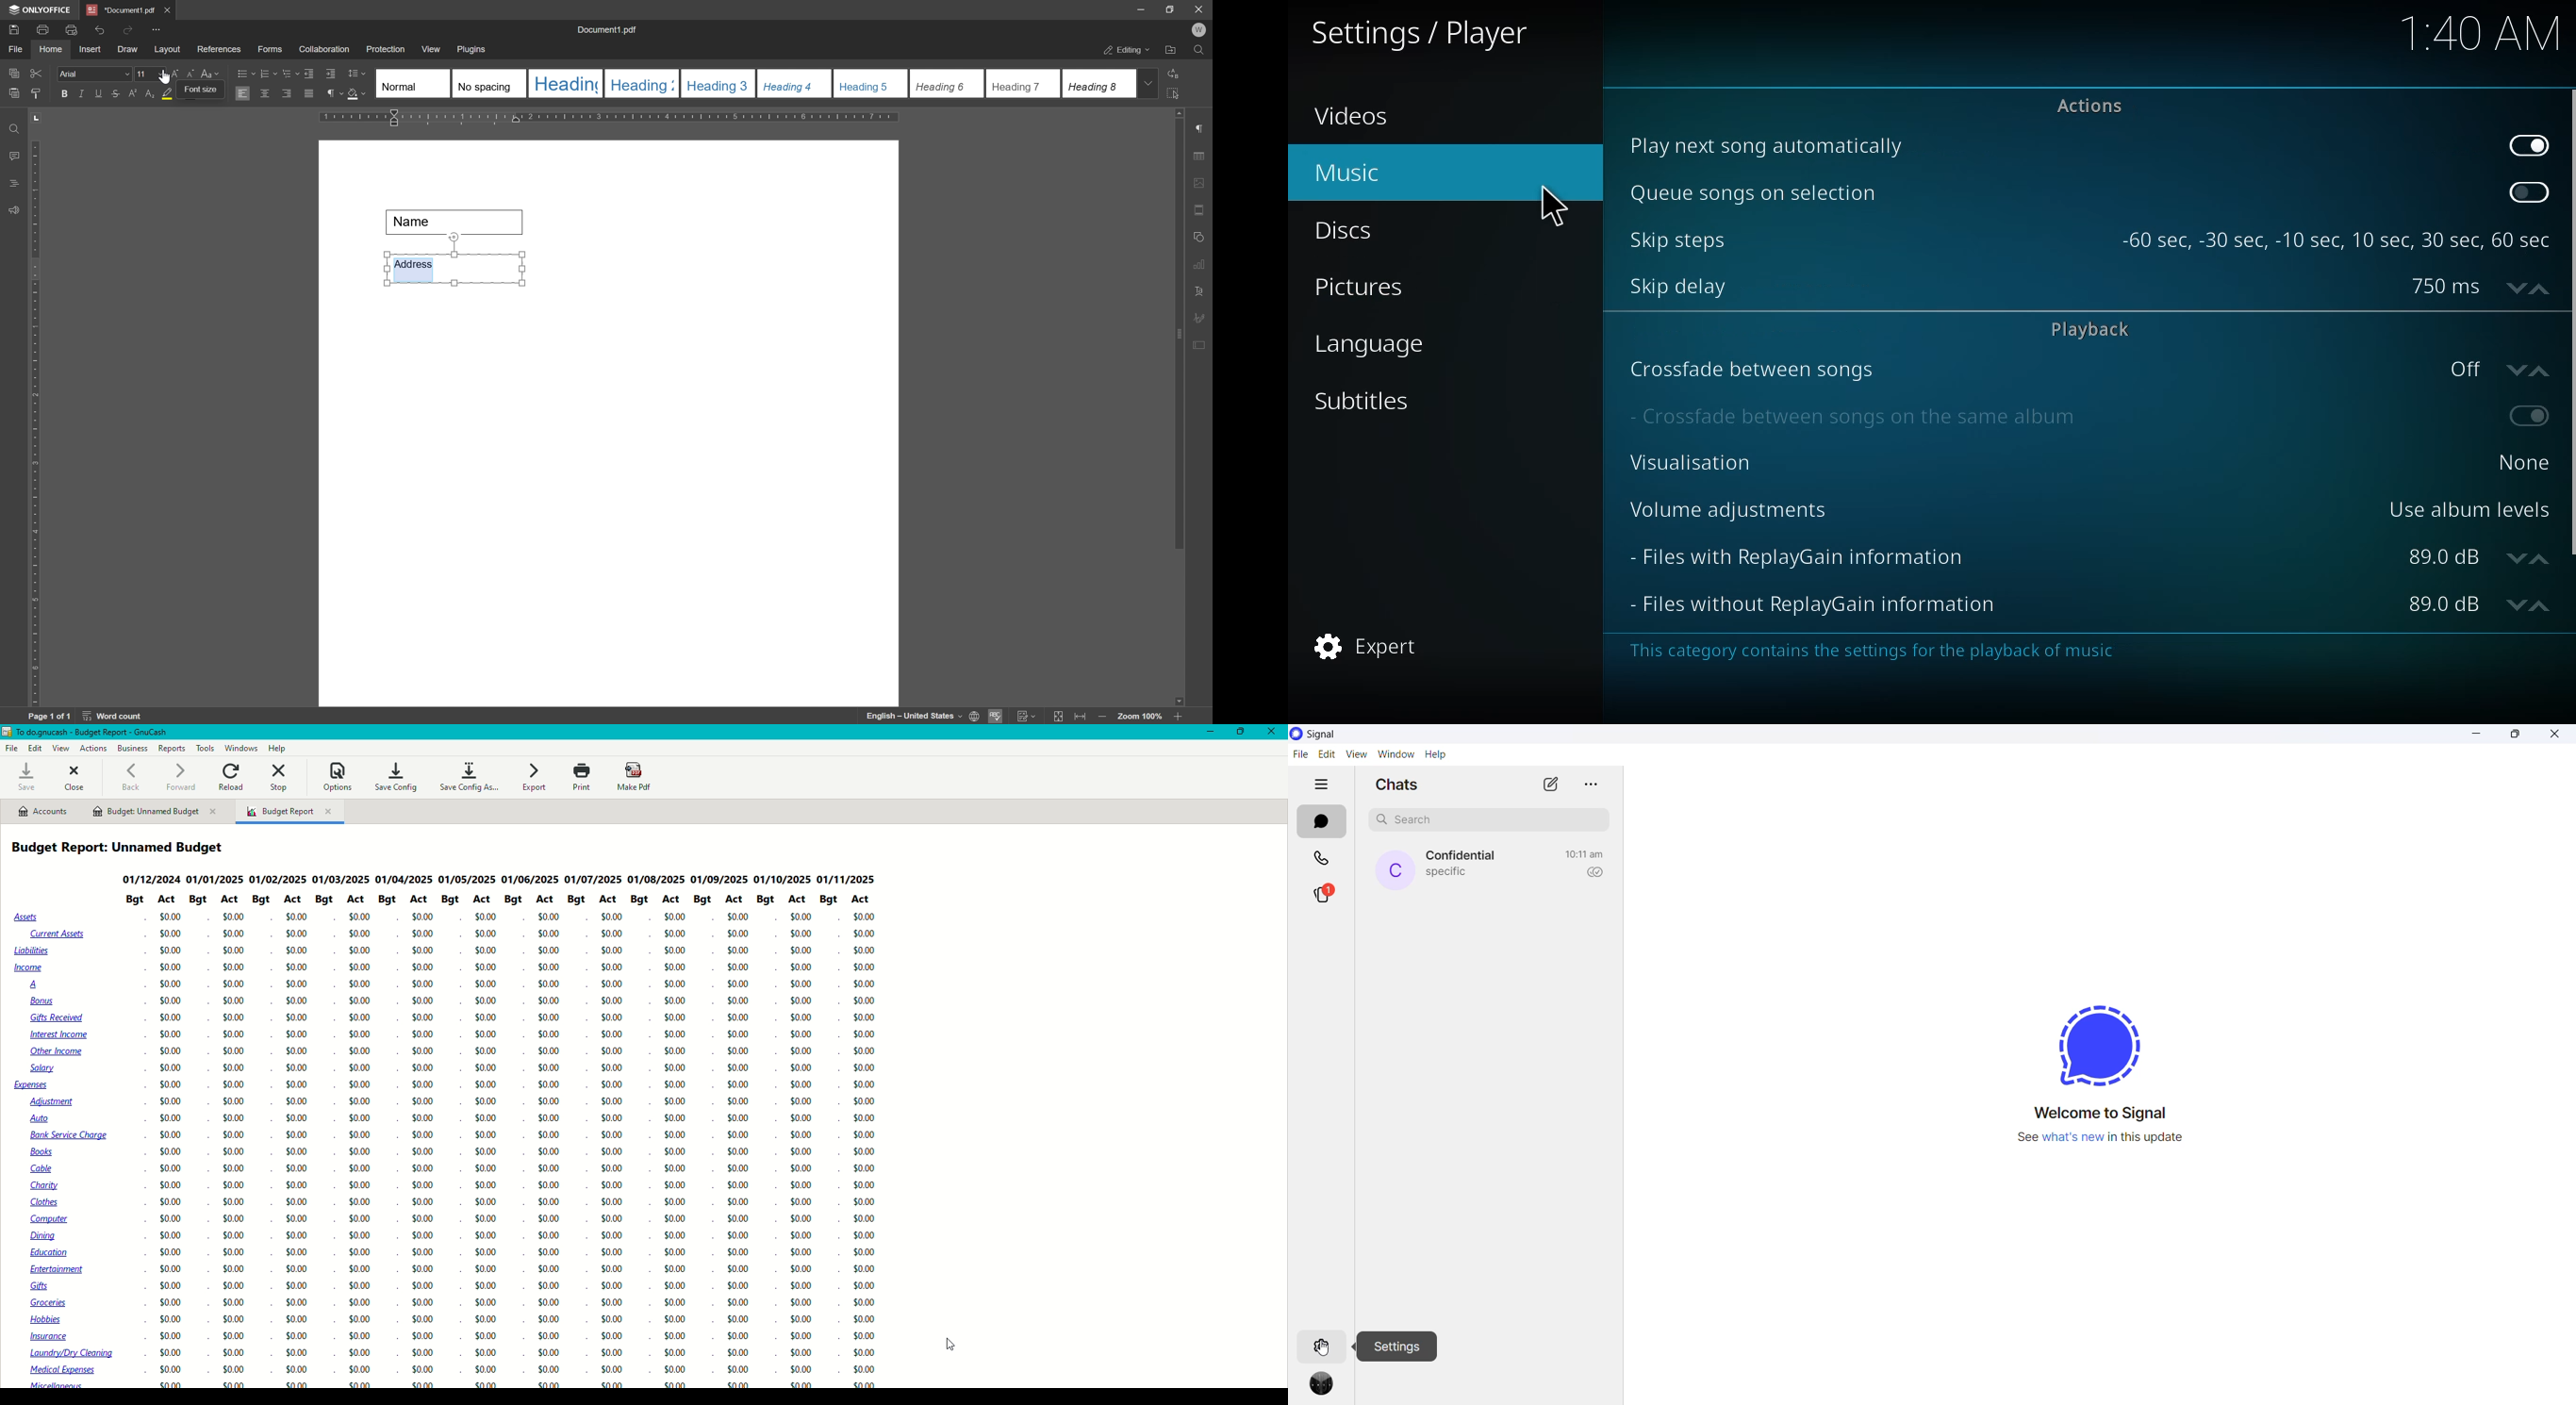 This screenshot has width=2576, height=1428. What do you see at coordinates (1684, 461) in the screenshot?
I see `visualisation` at bounding box center [1684, 461].